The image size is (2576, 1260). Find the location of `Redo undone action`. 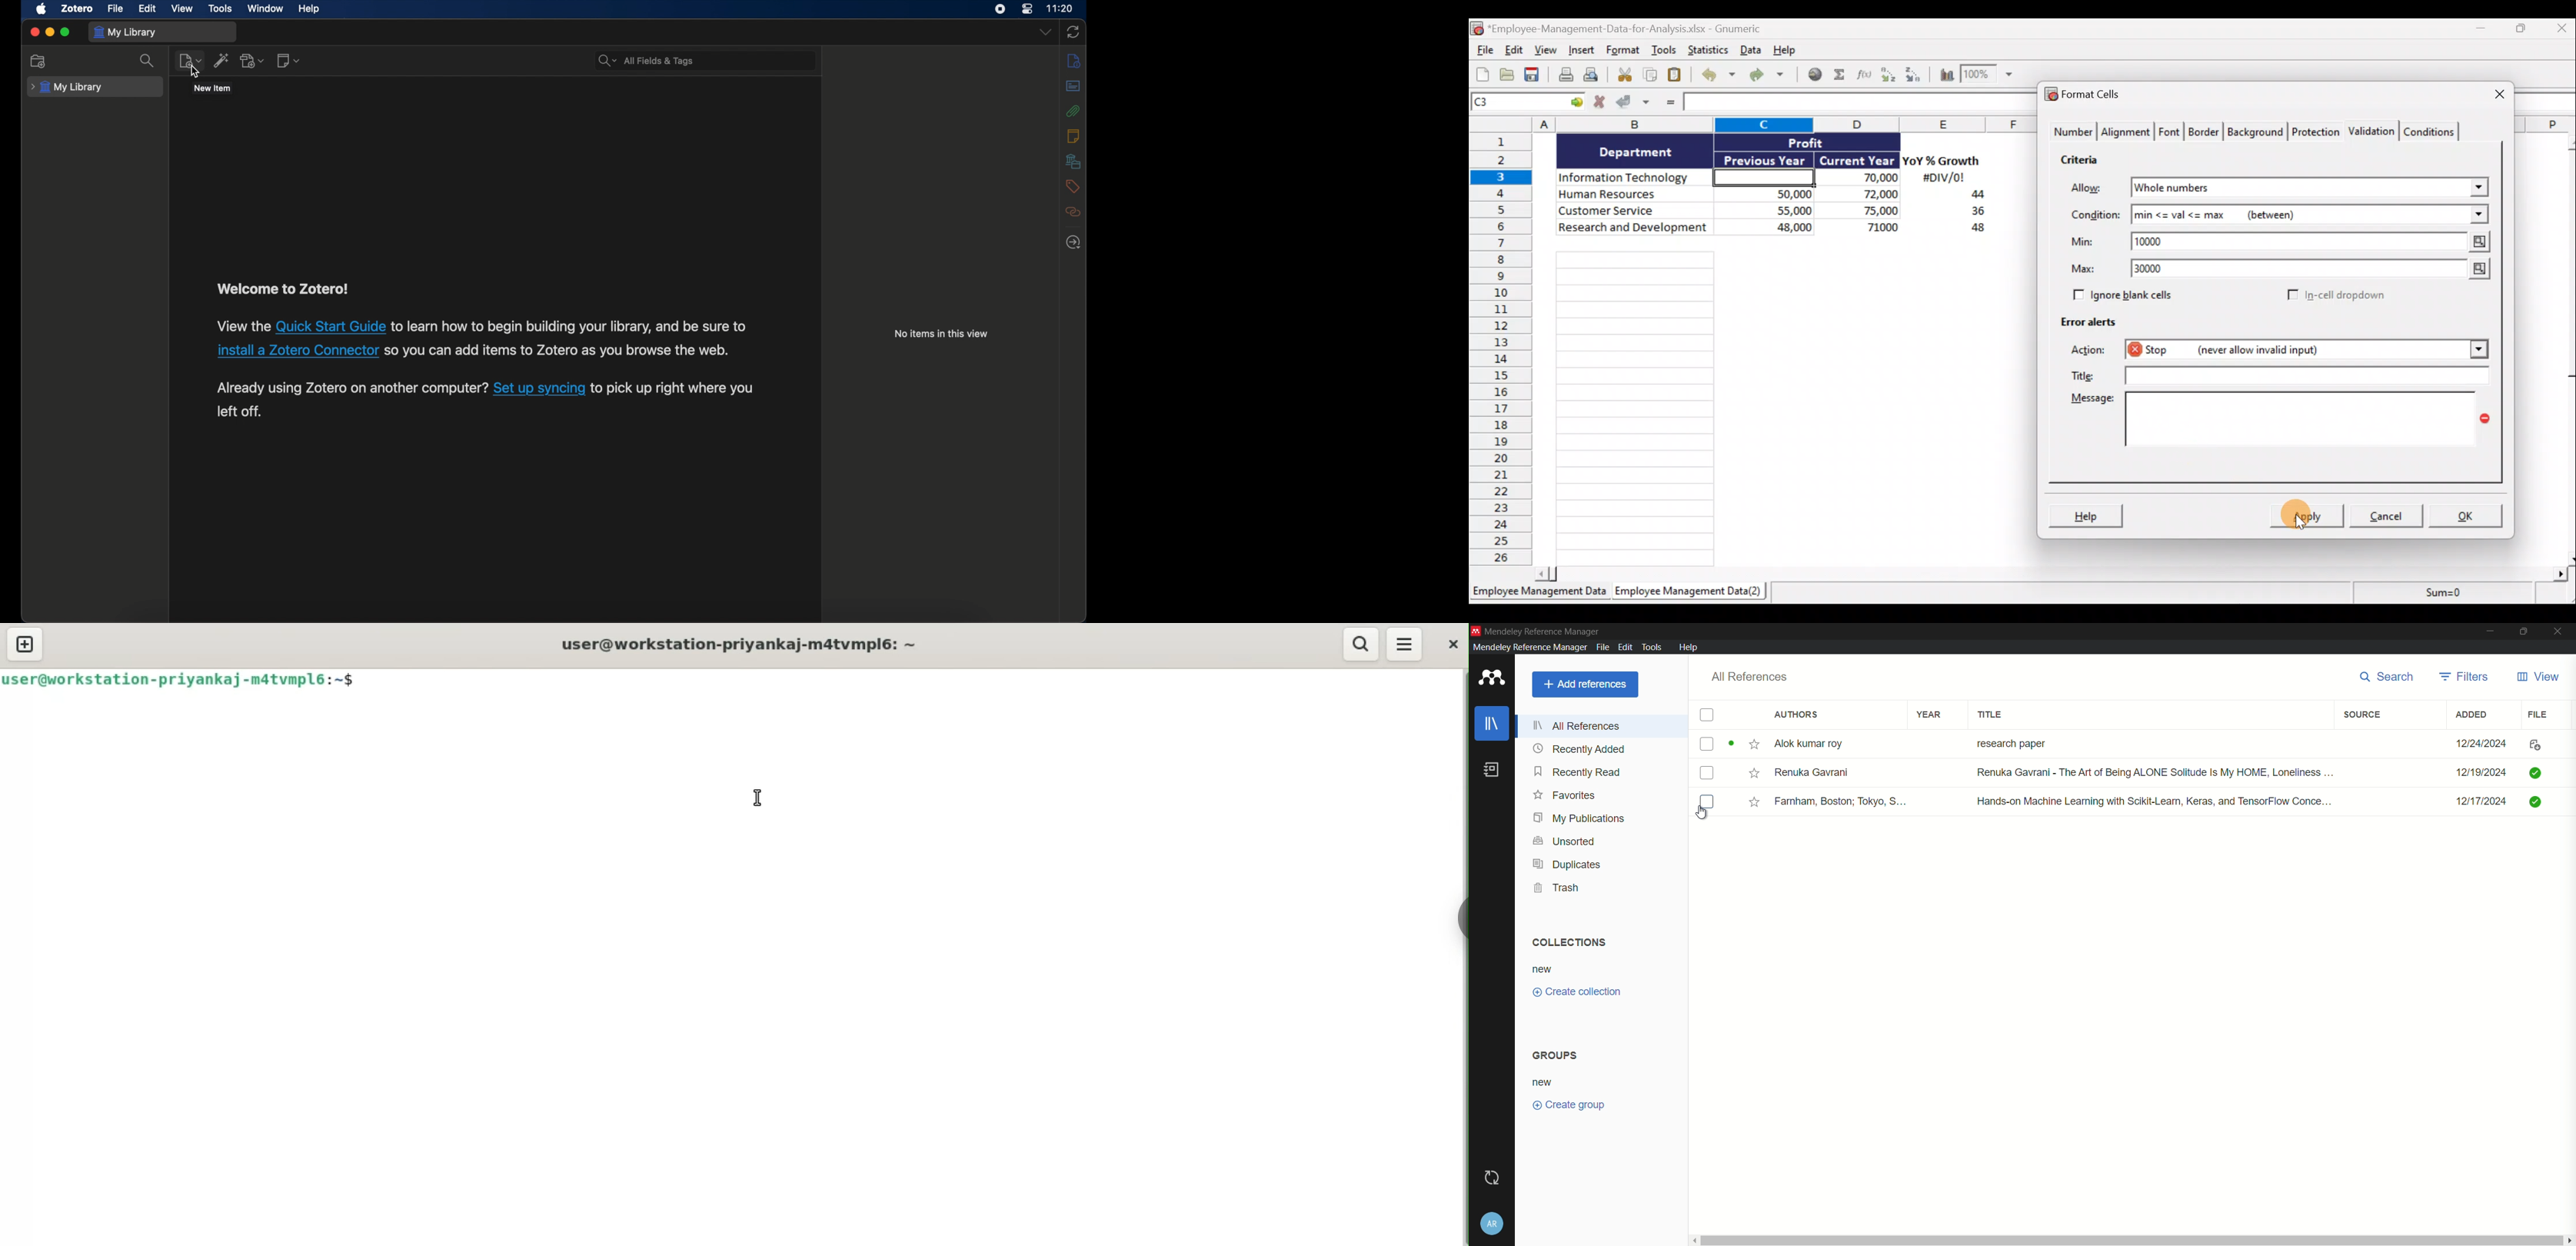

Redo undone action is located at coordinates (1771, 75).